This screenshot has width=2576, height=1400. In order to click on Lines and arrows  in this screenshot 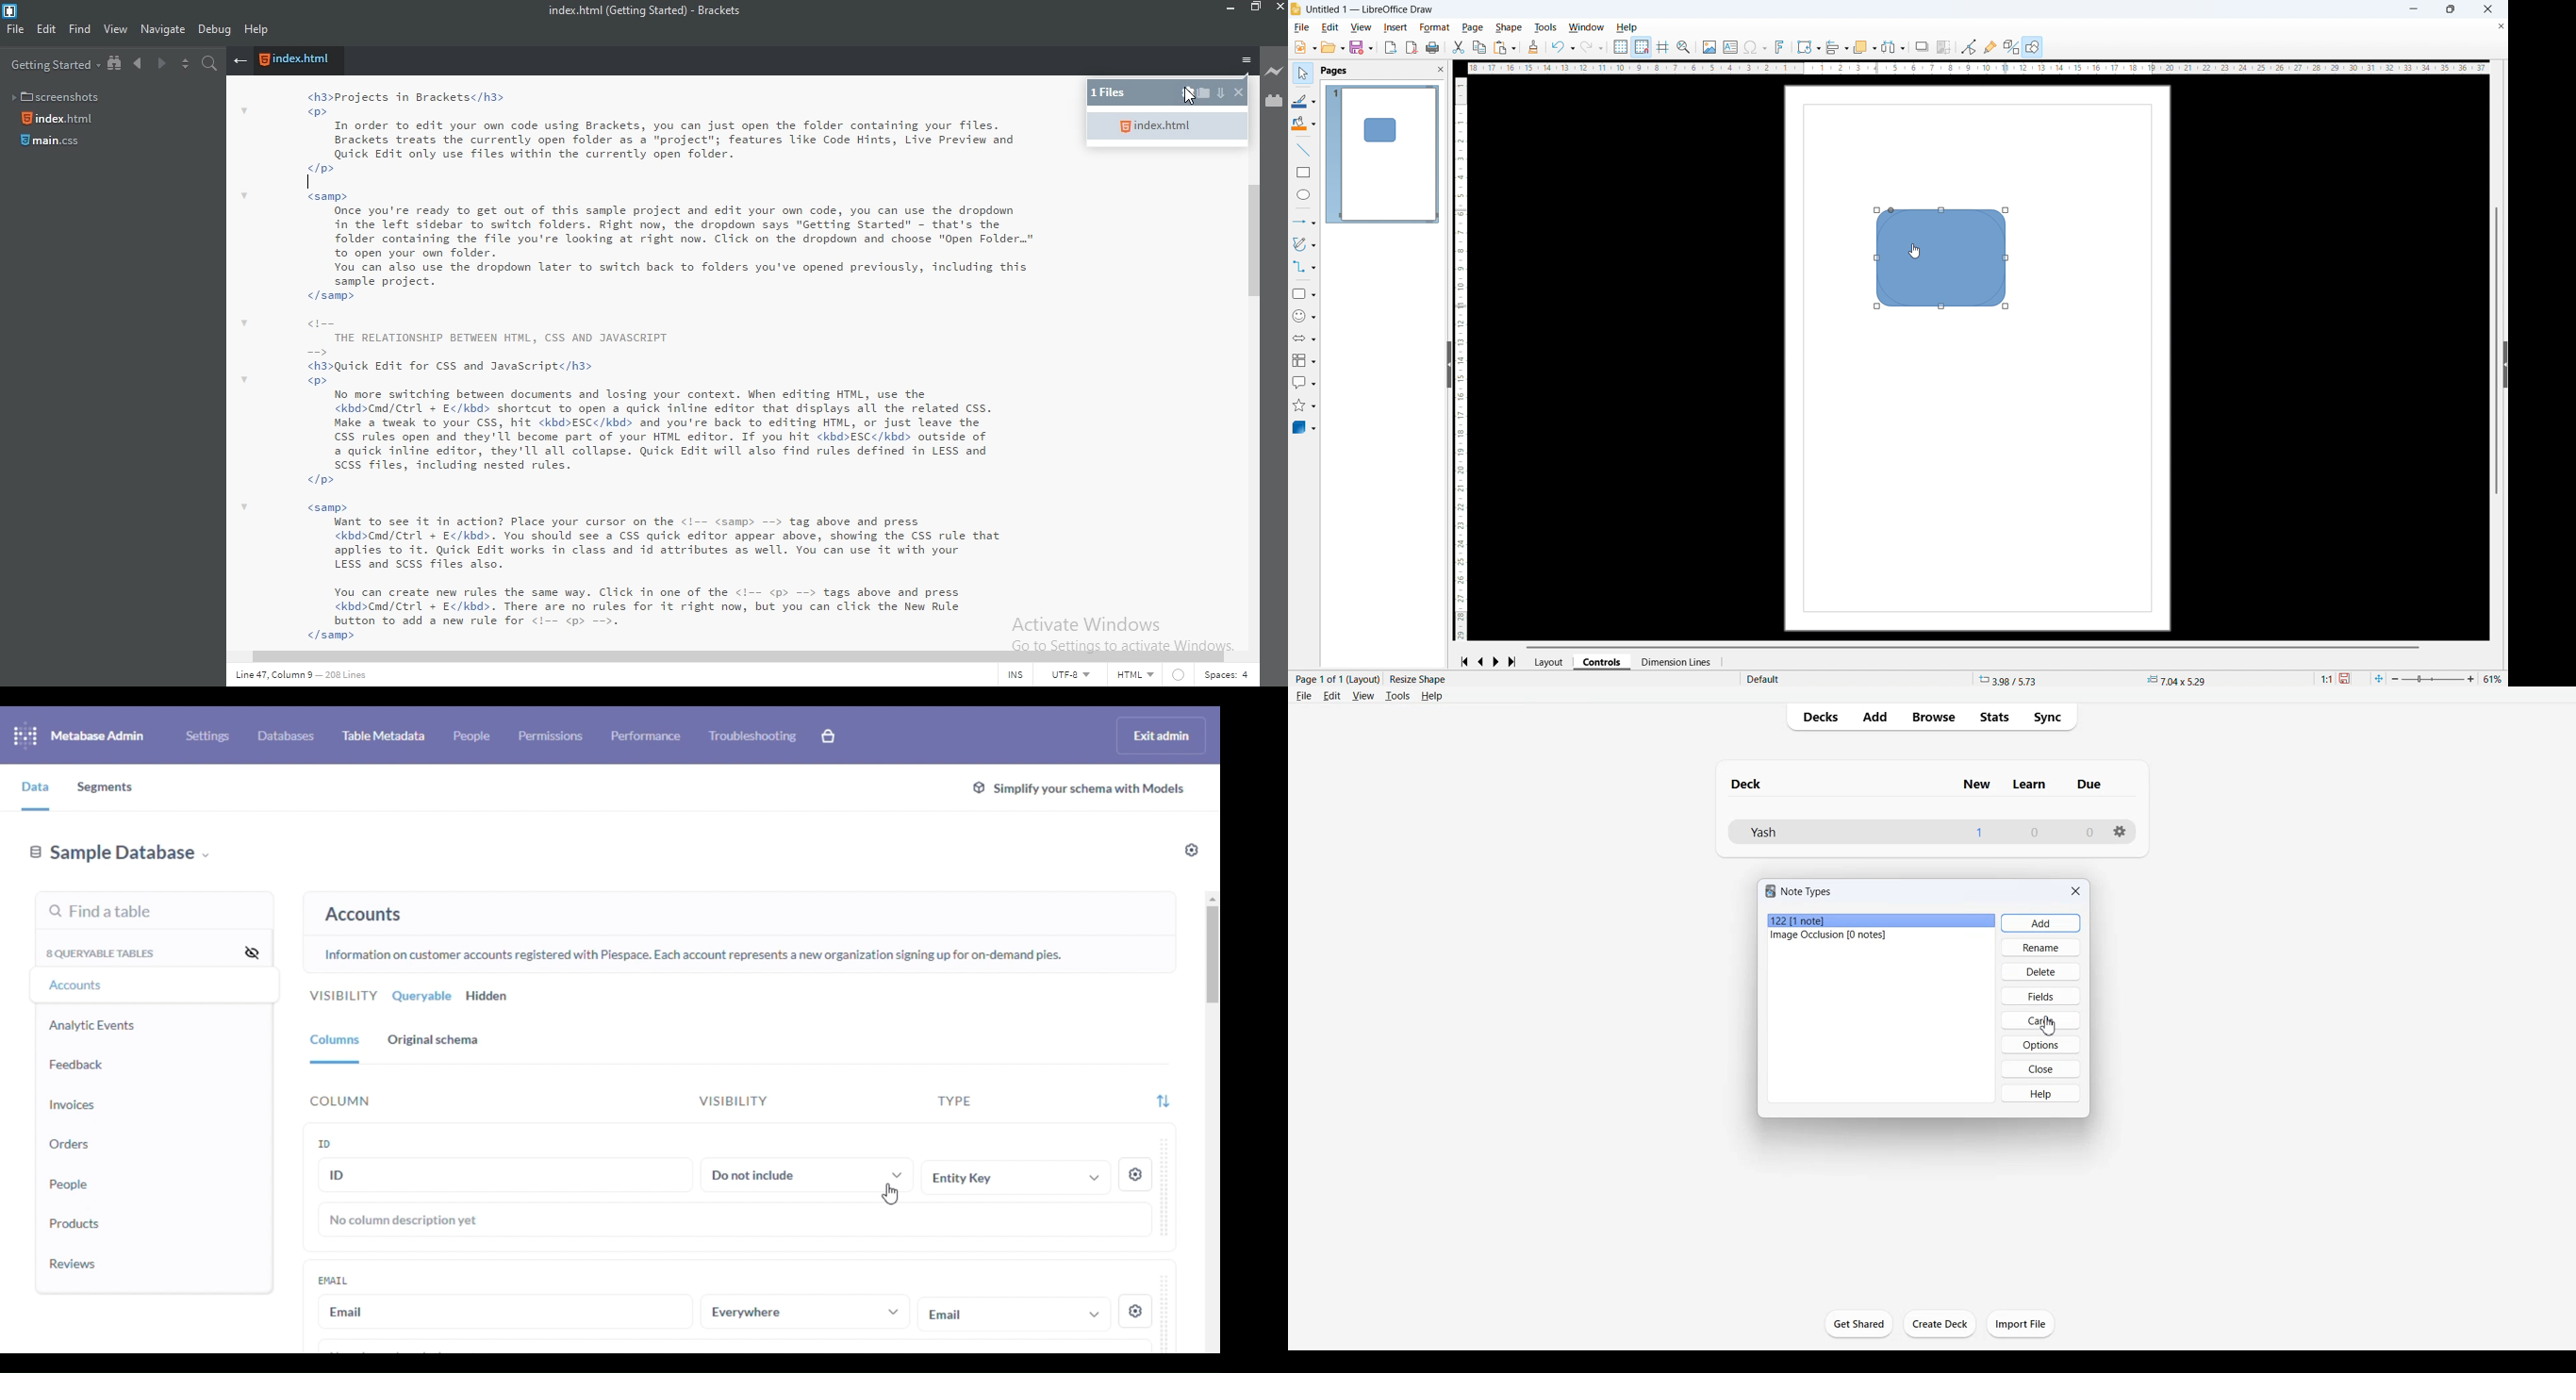, I will do `click(1305, 221)`.